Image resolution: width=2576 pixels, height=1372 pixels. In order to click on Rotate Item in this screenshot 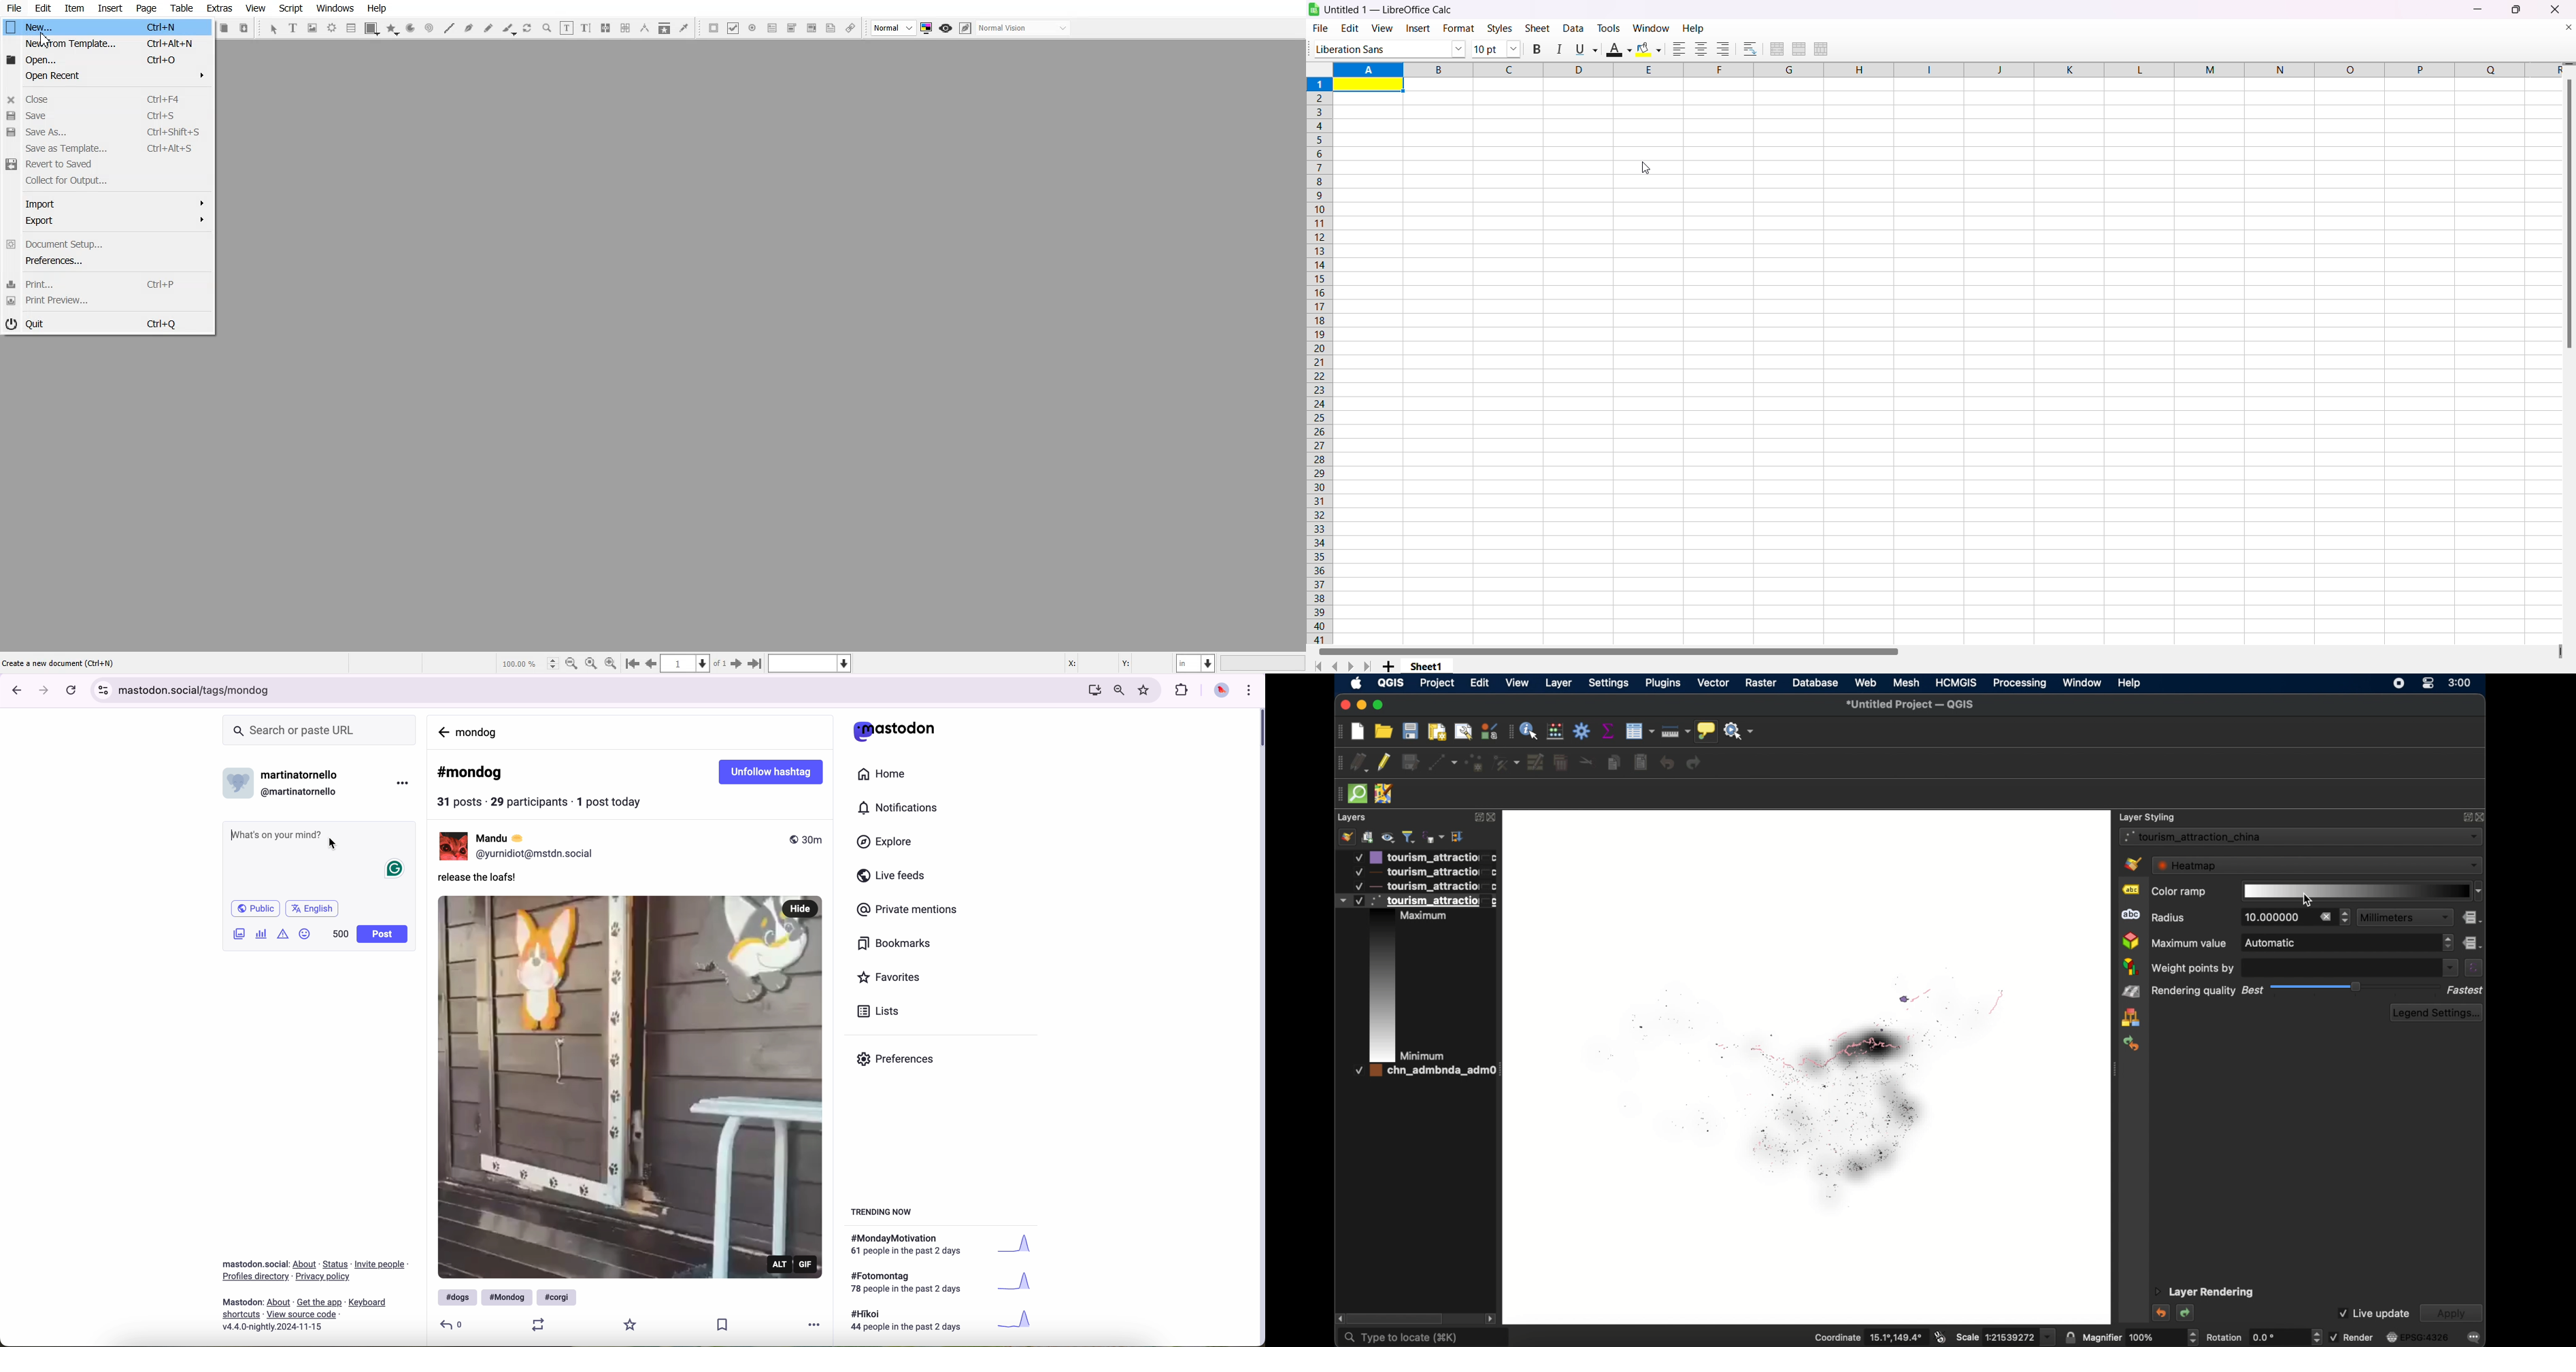, I will do `click(529, 29)`.